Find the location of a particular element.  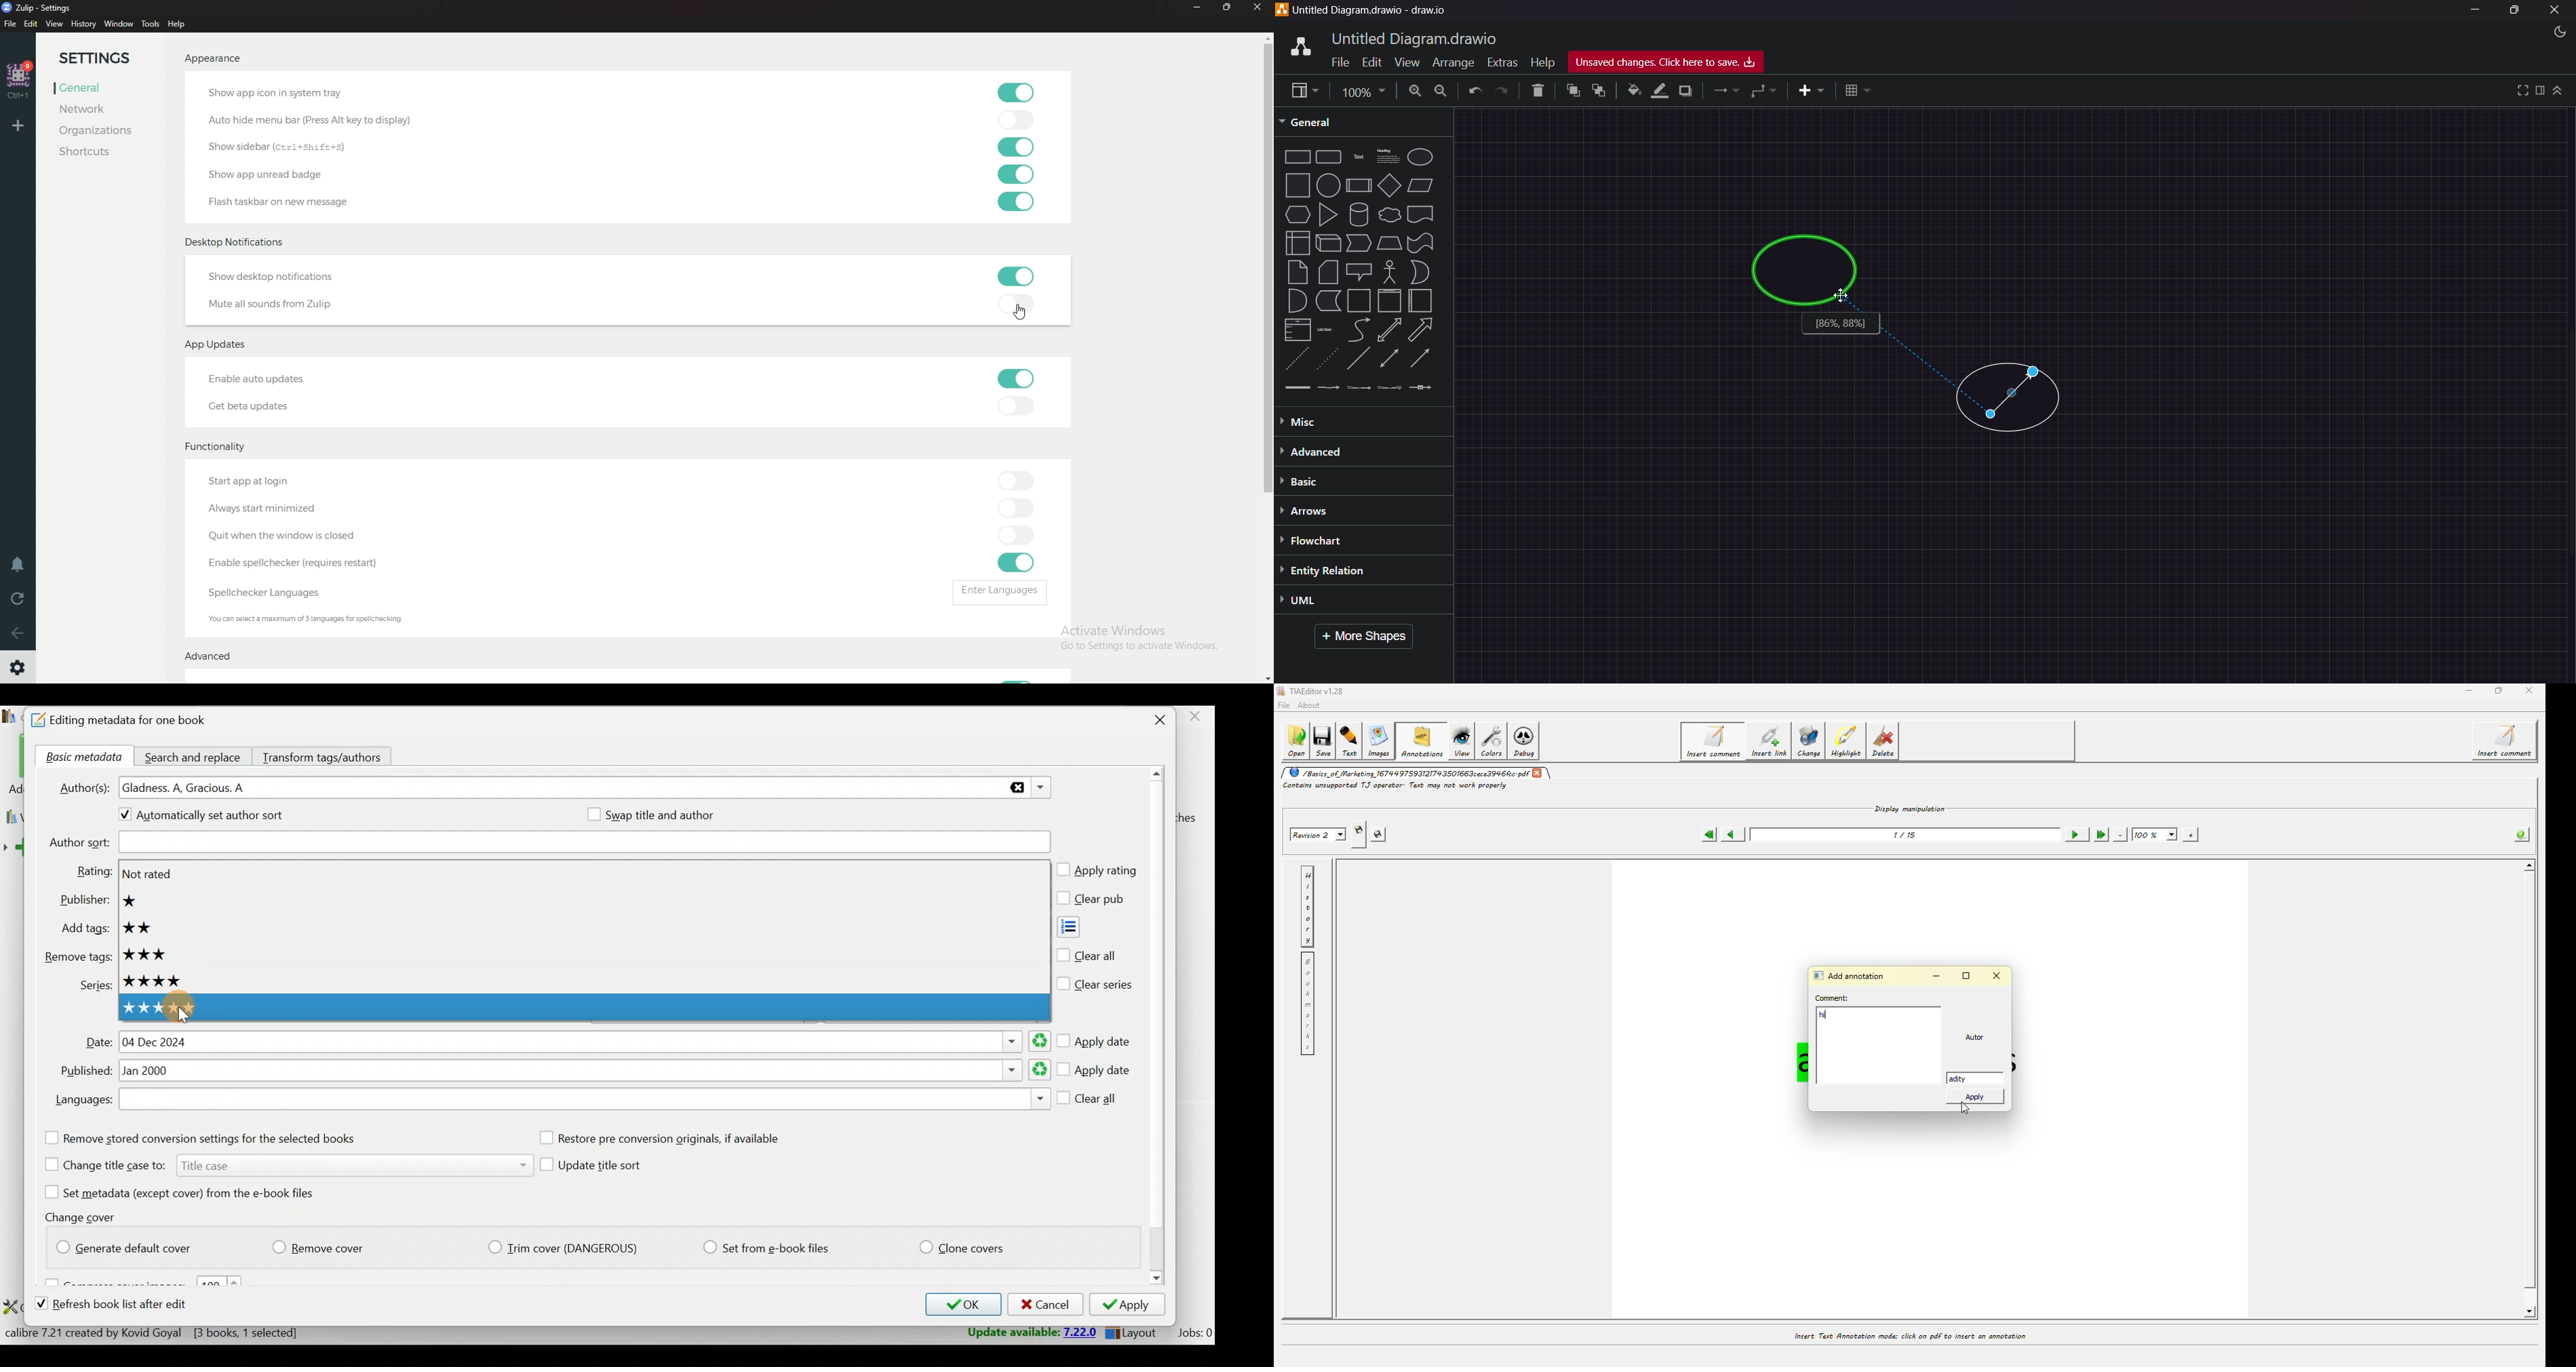

Authors is located at coordinates (586, 789).